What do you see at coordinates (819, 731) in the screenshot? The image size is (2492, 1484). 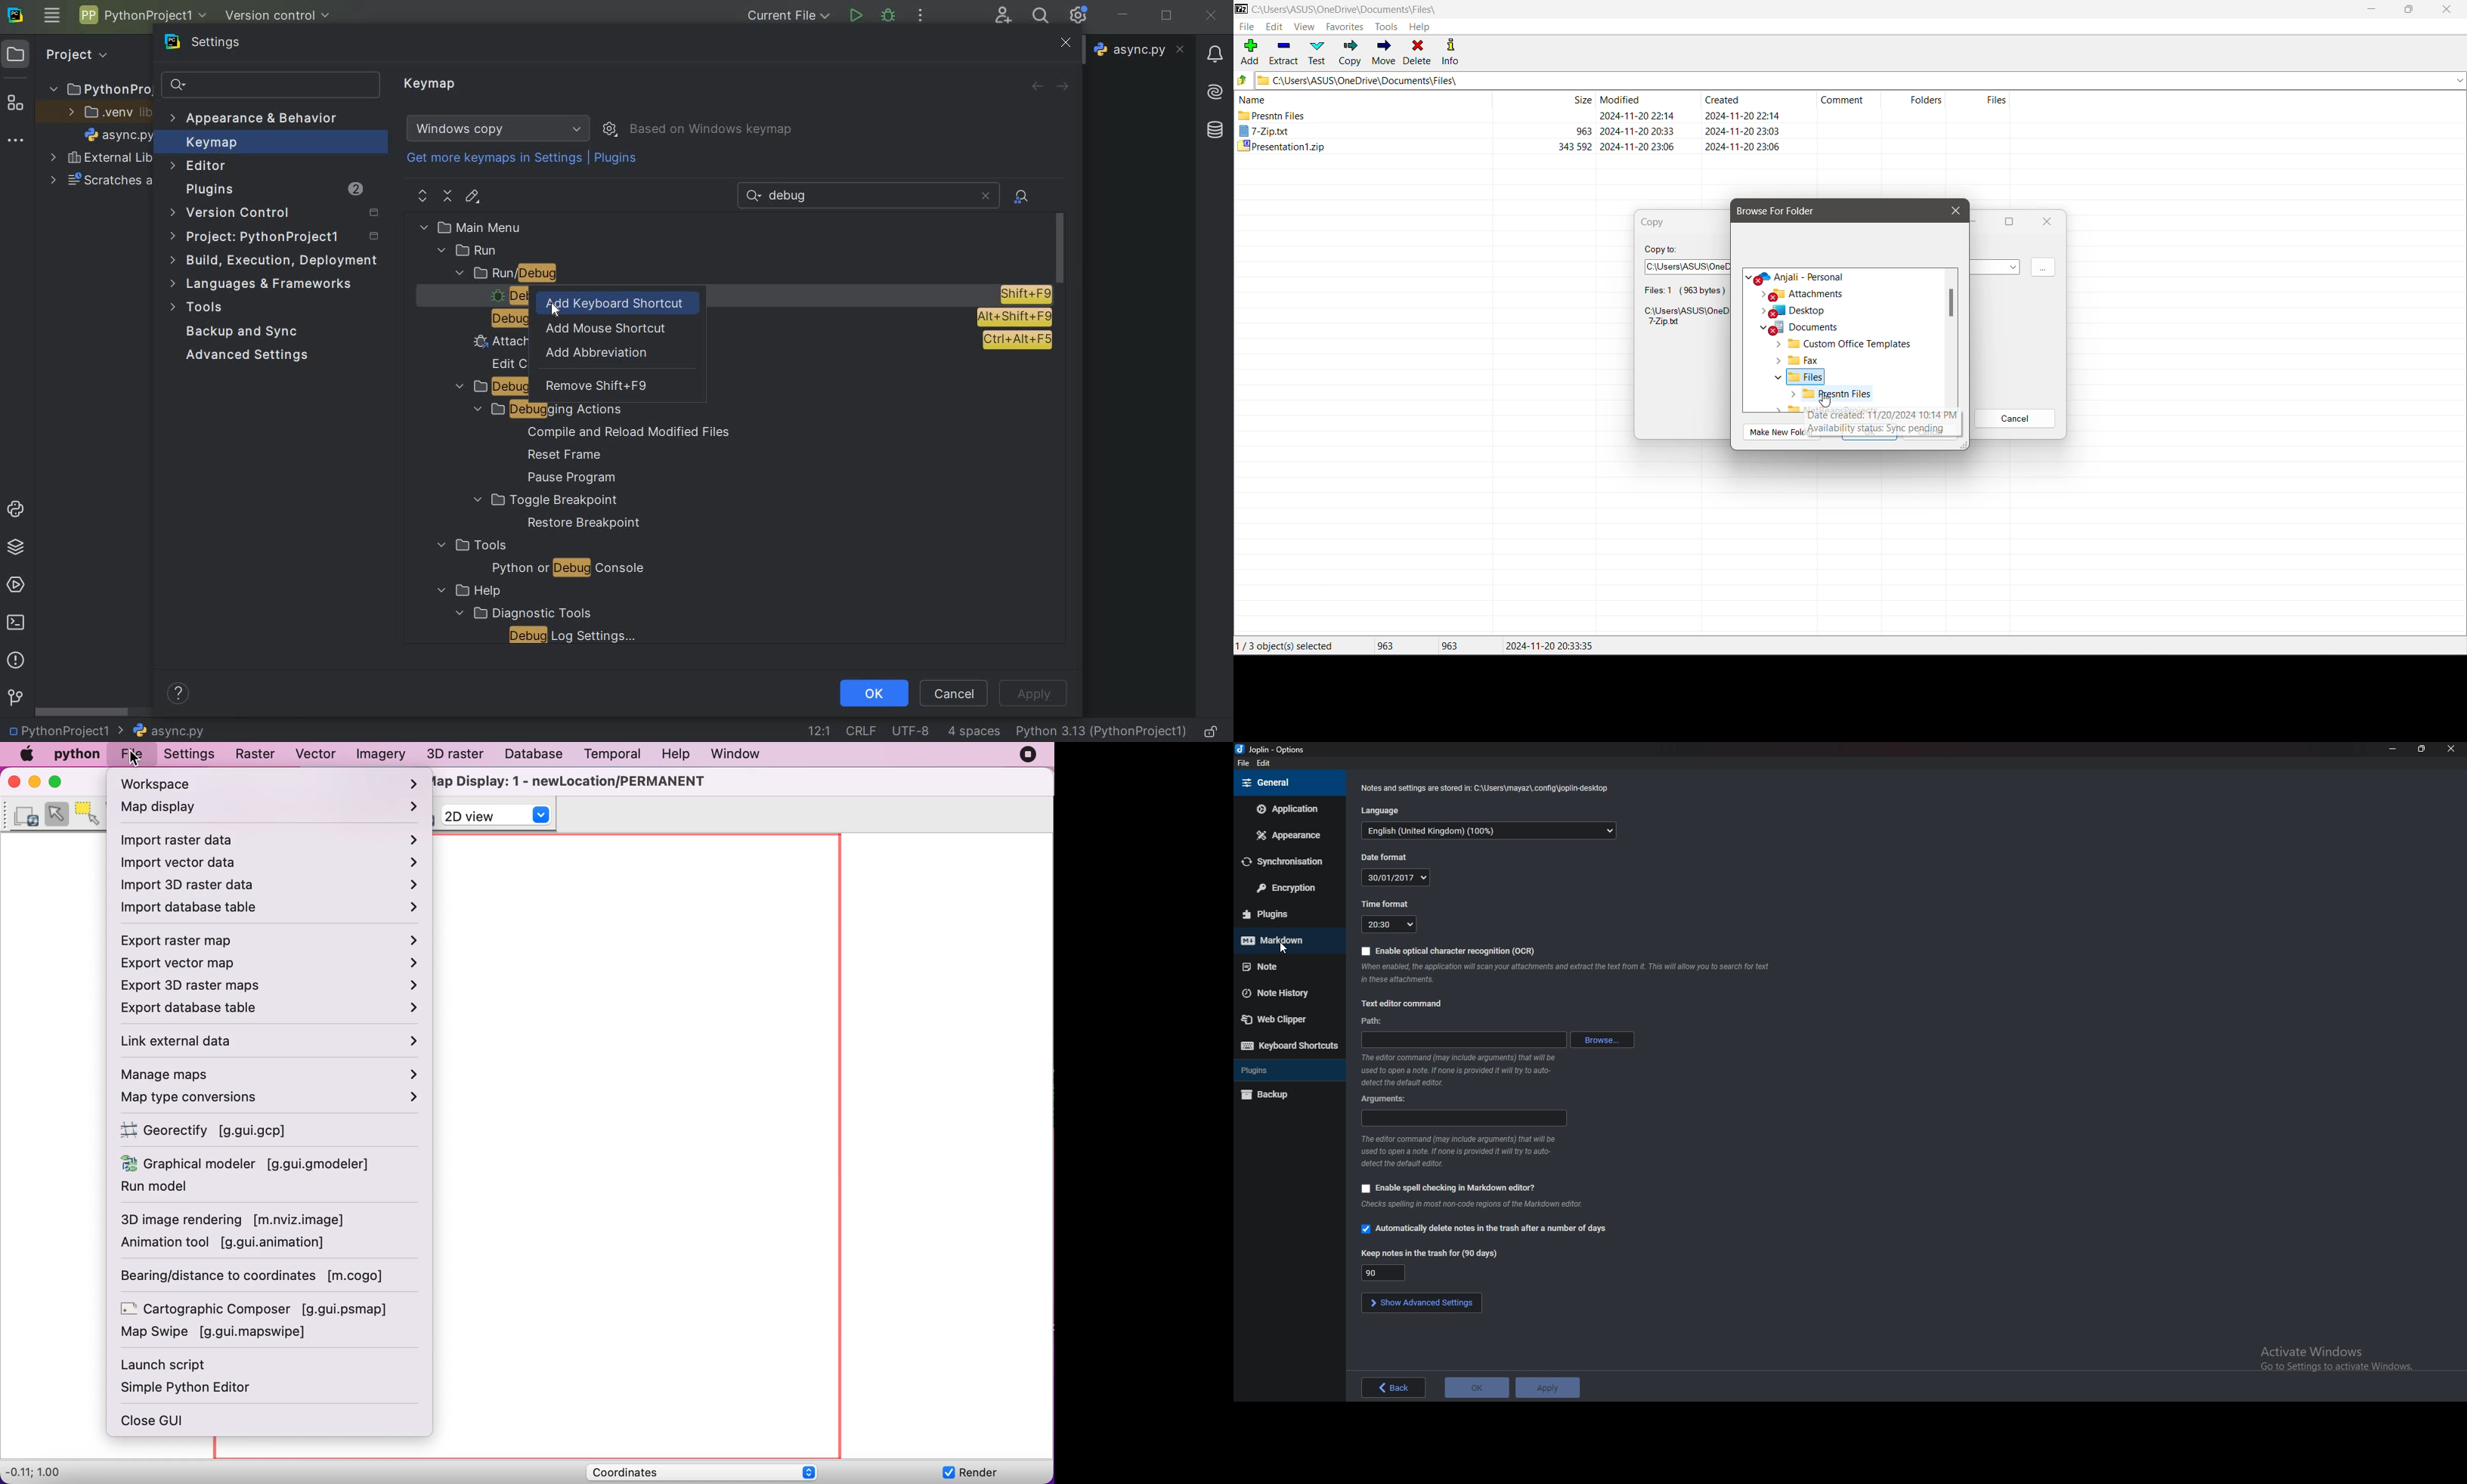 I see `go to line` at bounding box center [819, 731].